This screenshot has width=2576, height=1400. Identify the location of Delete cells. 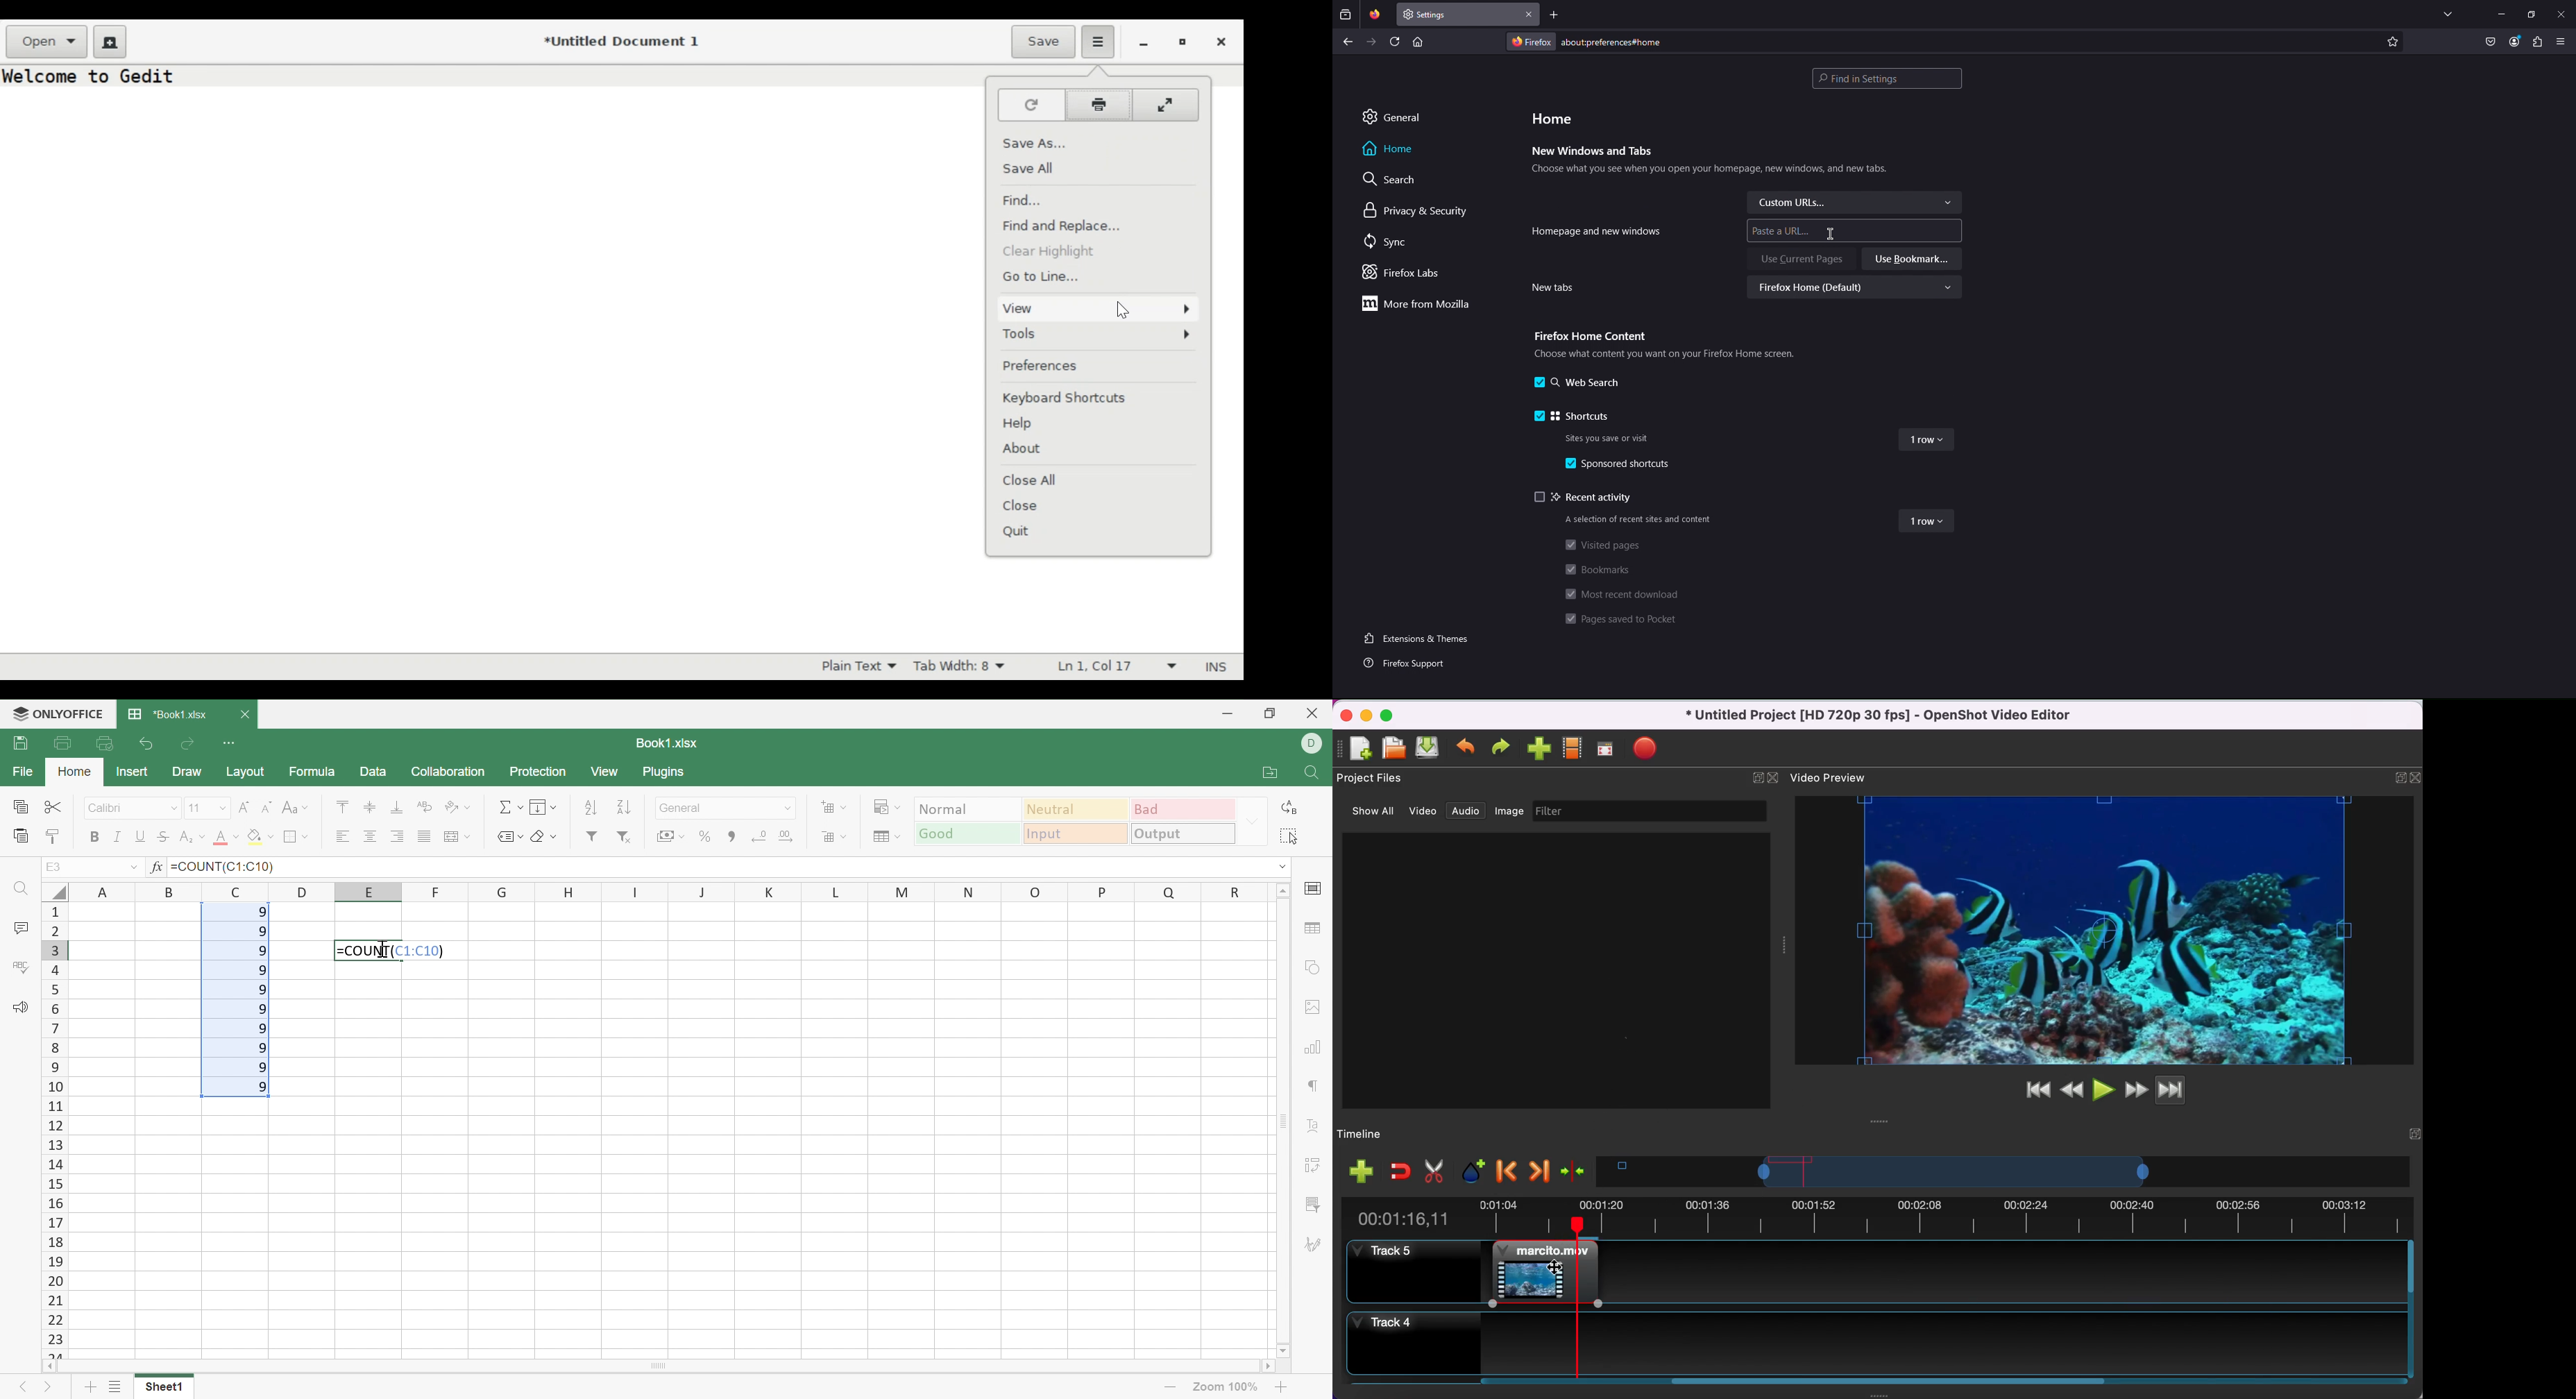
(836, 836).